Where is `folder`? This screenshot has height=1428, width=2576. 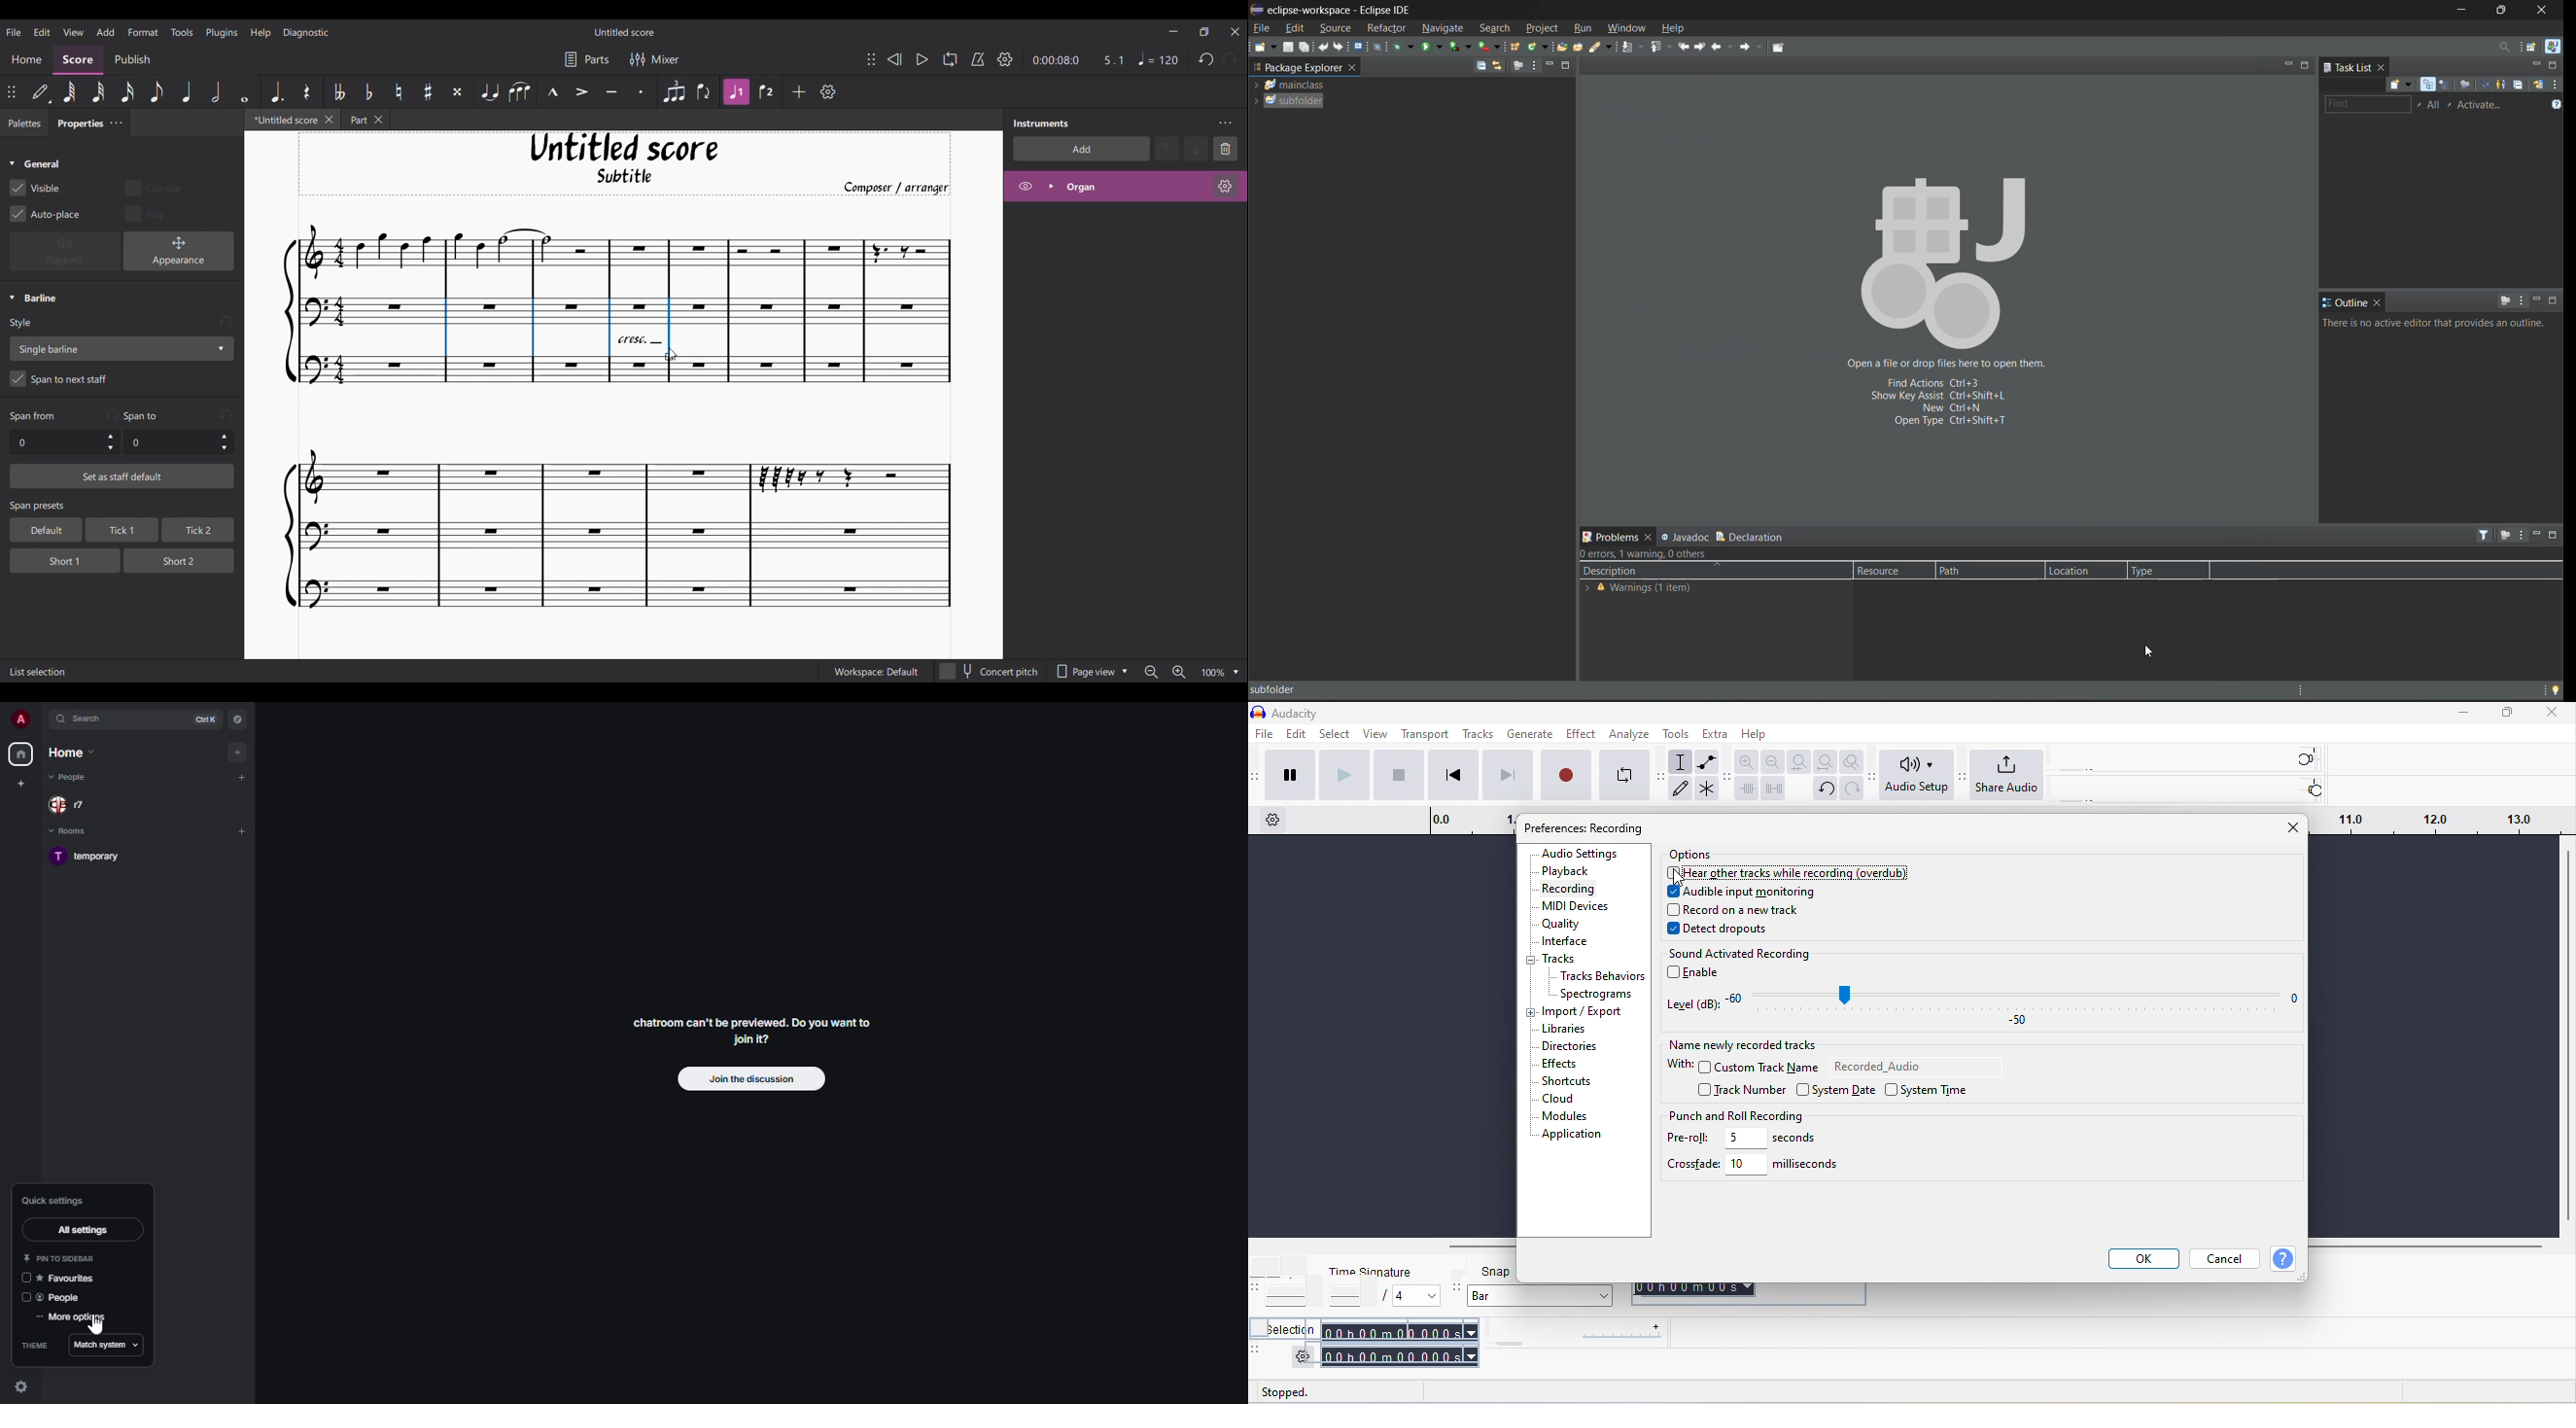
folder is located at coordinates (1291, 85).